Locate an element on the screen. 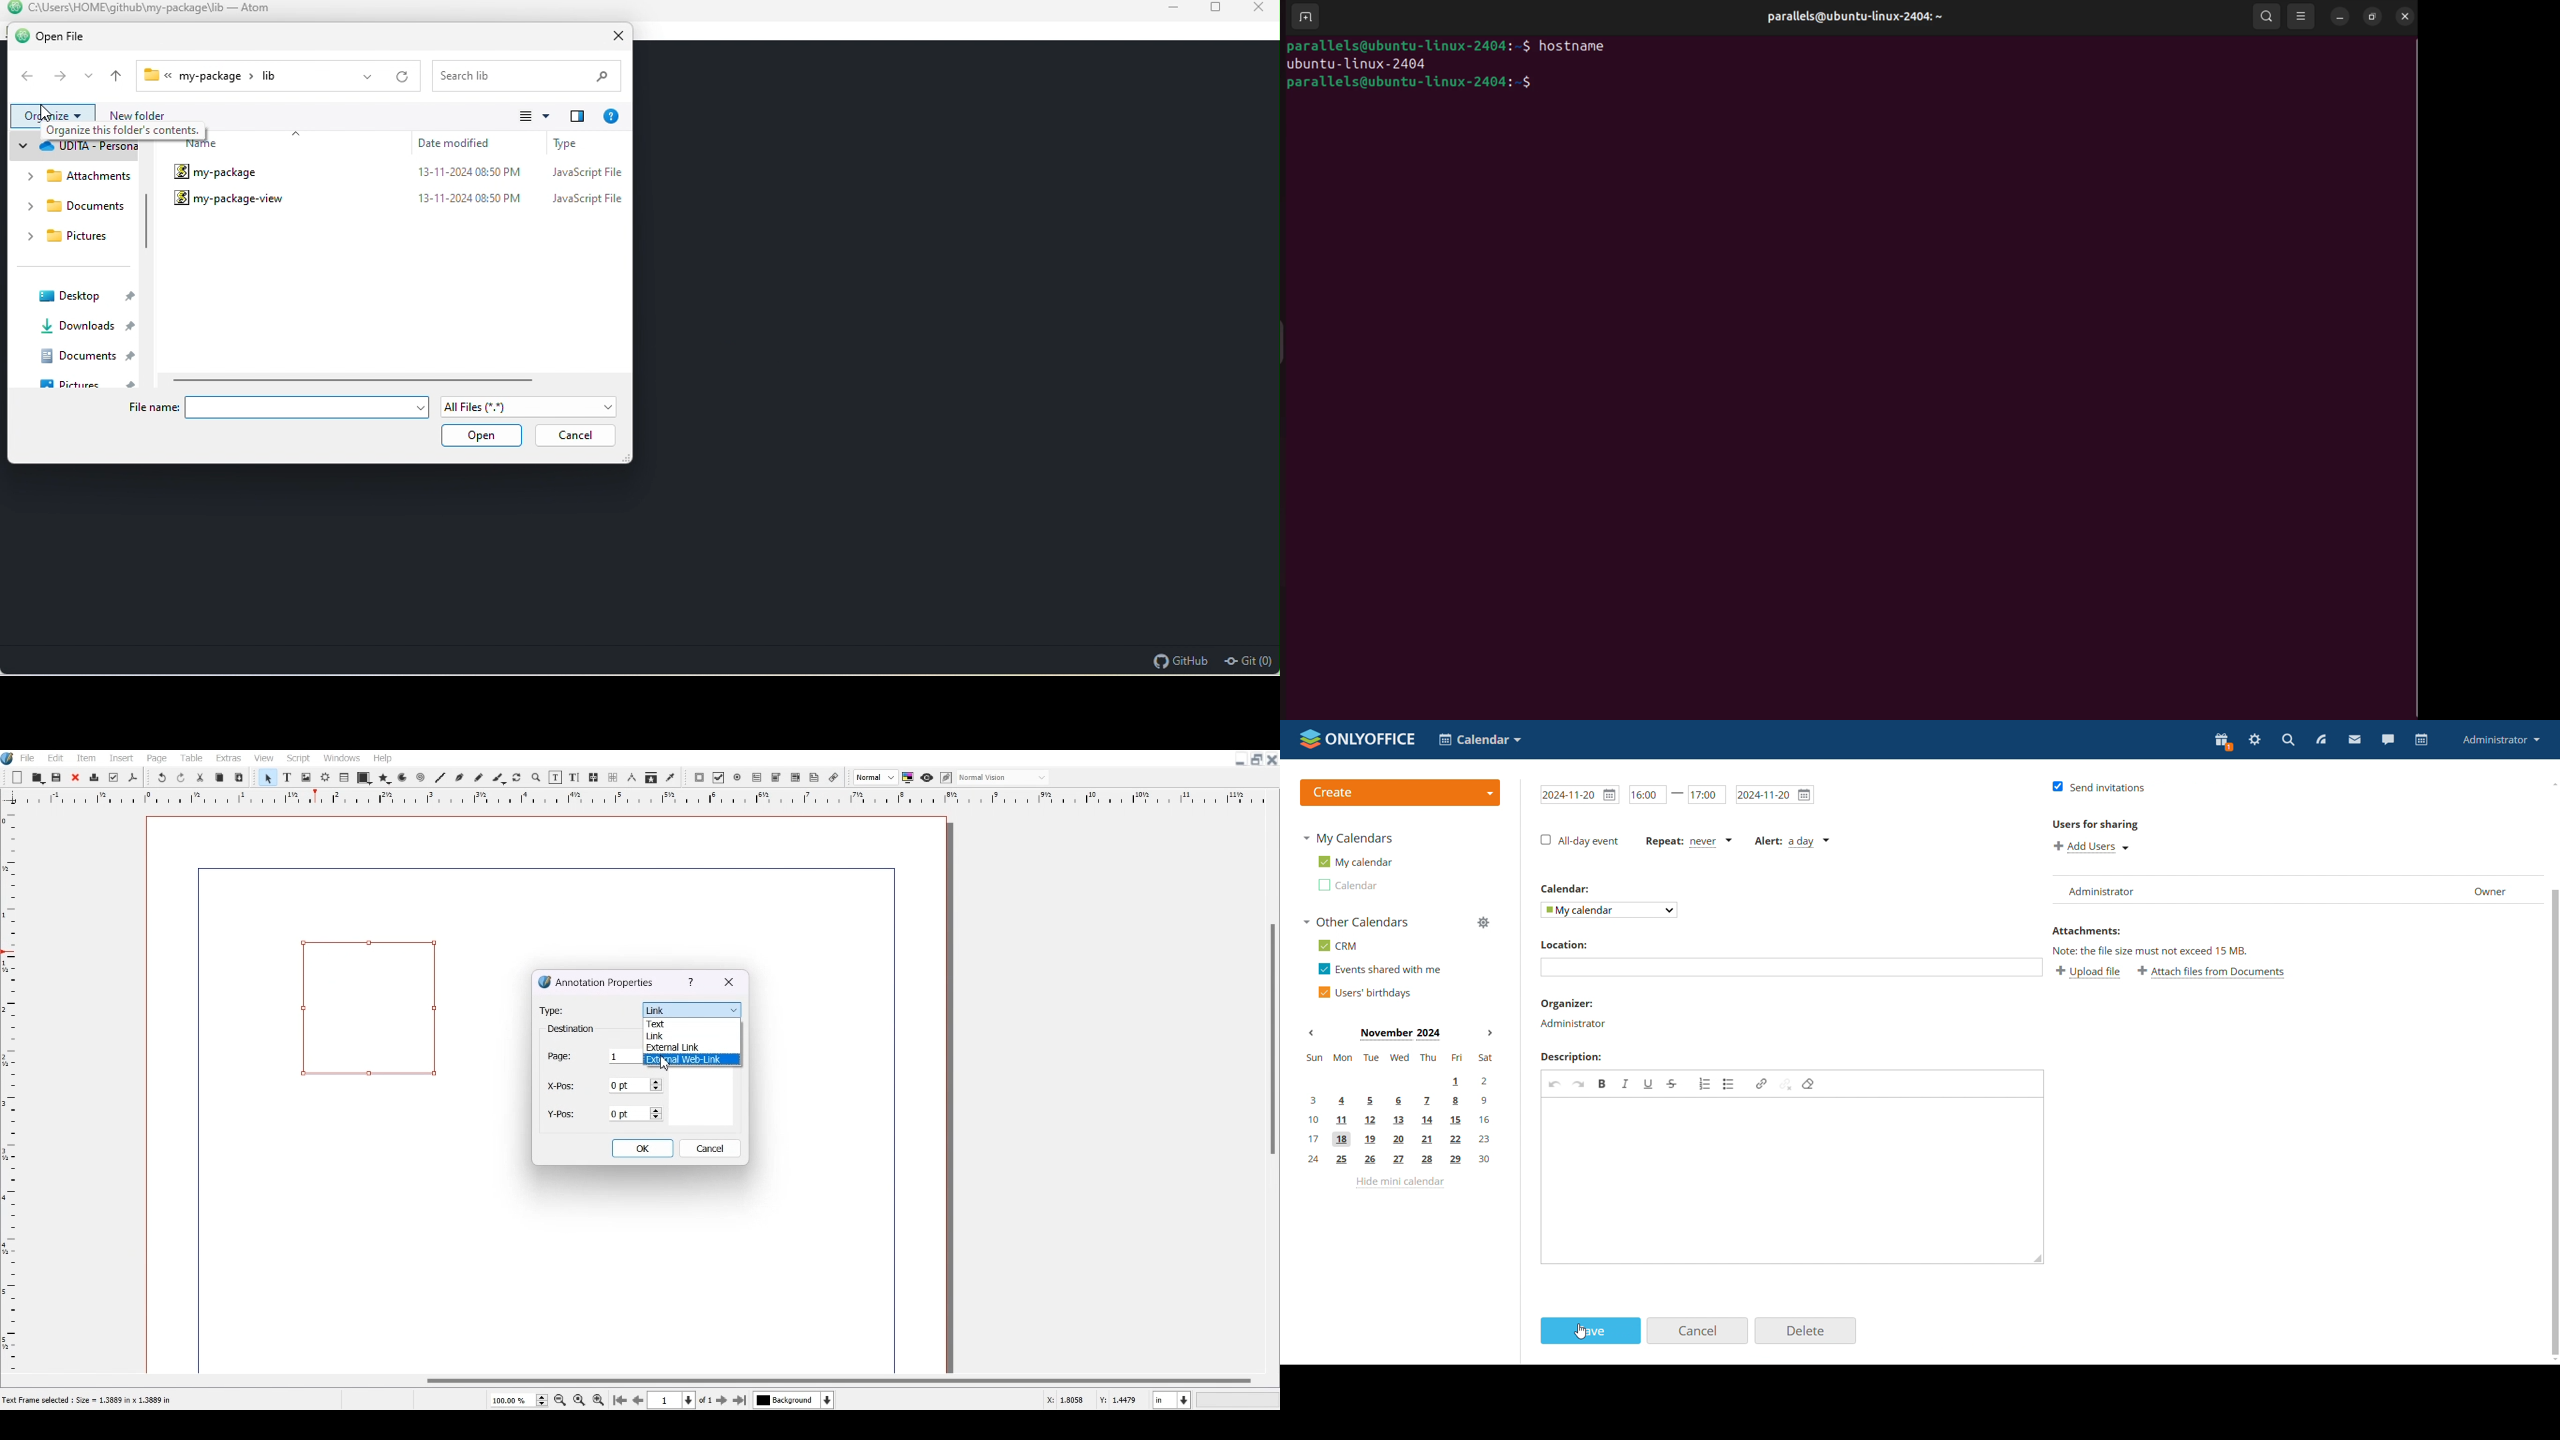 This screenshot has width=2576, height=1456. Spiral is located at coordinates (420, 778).